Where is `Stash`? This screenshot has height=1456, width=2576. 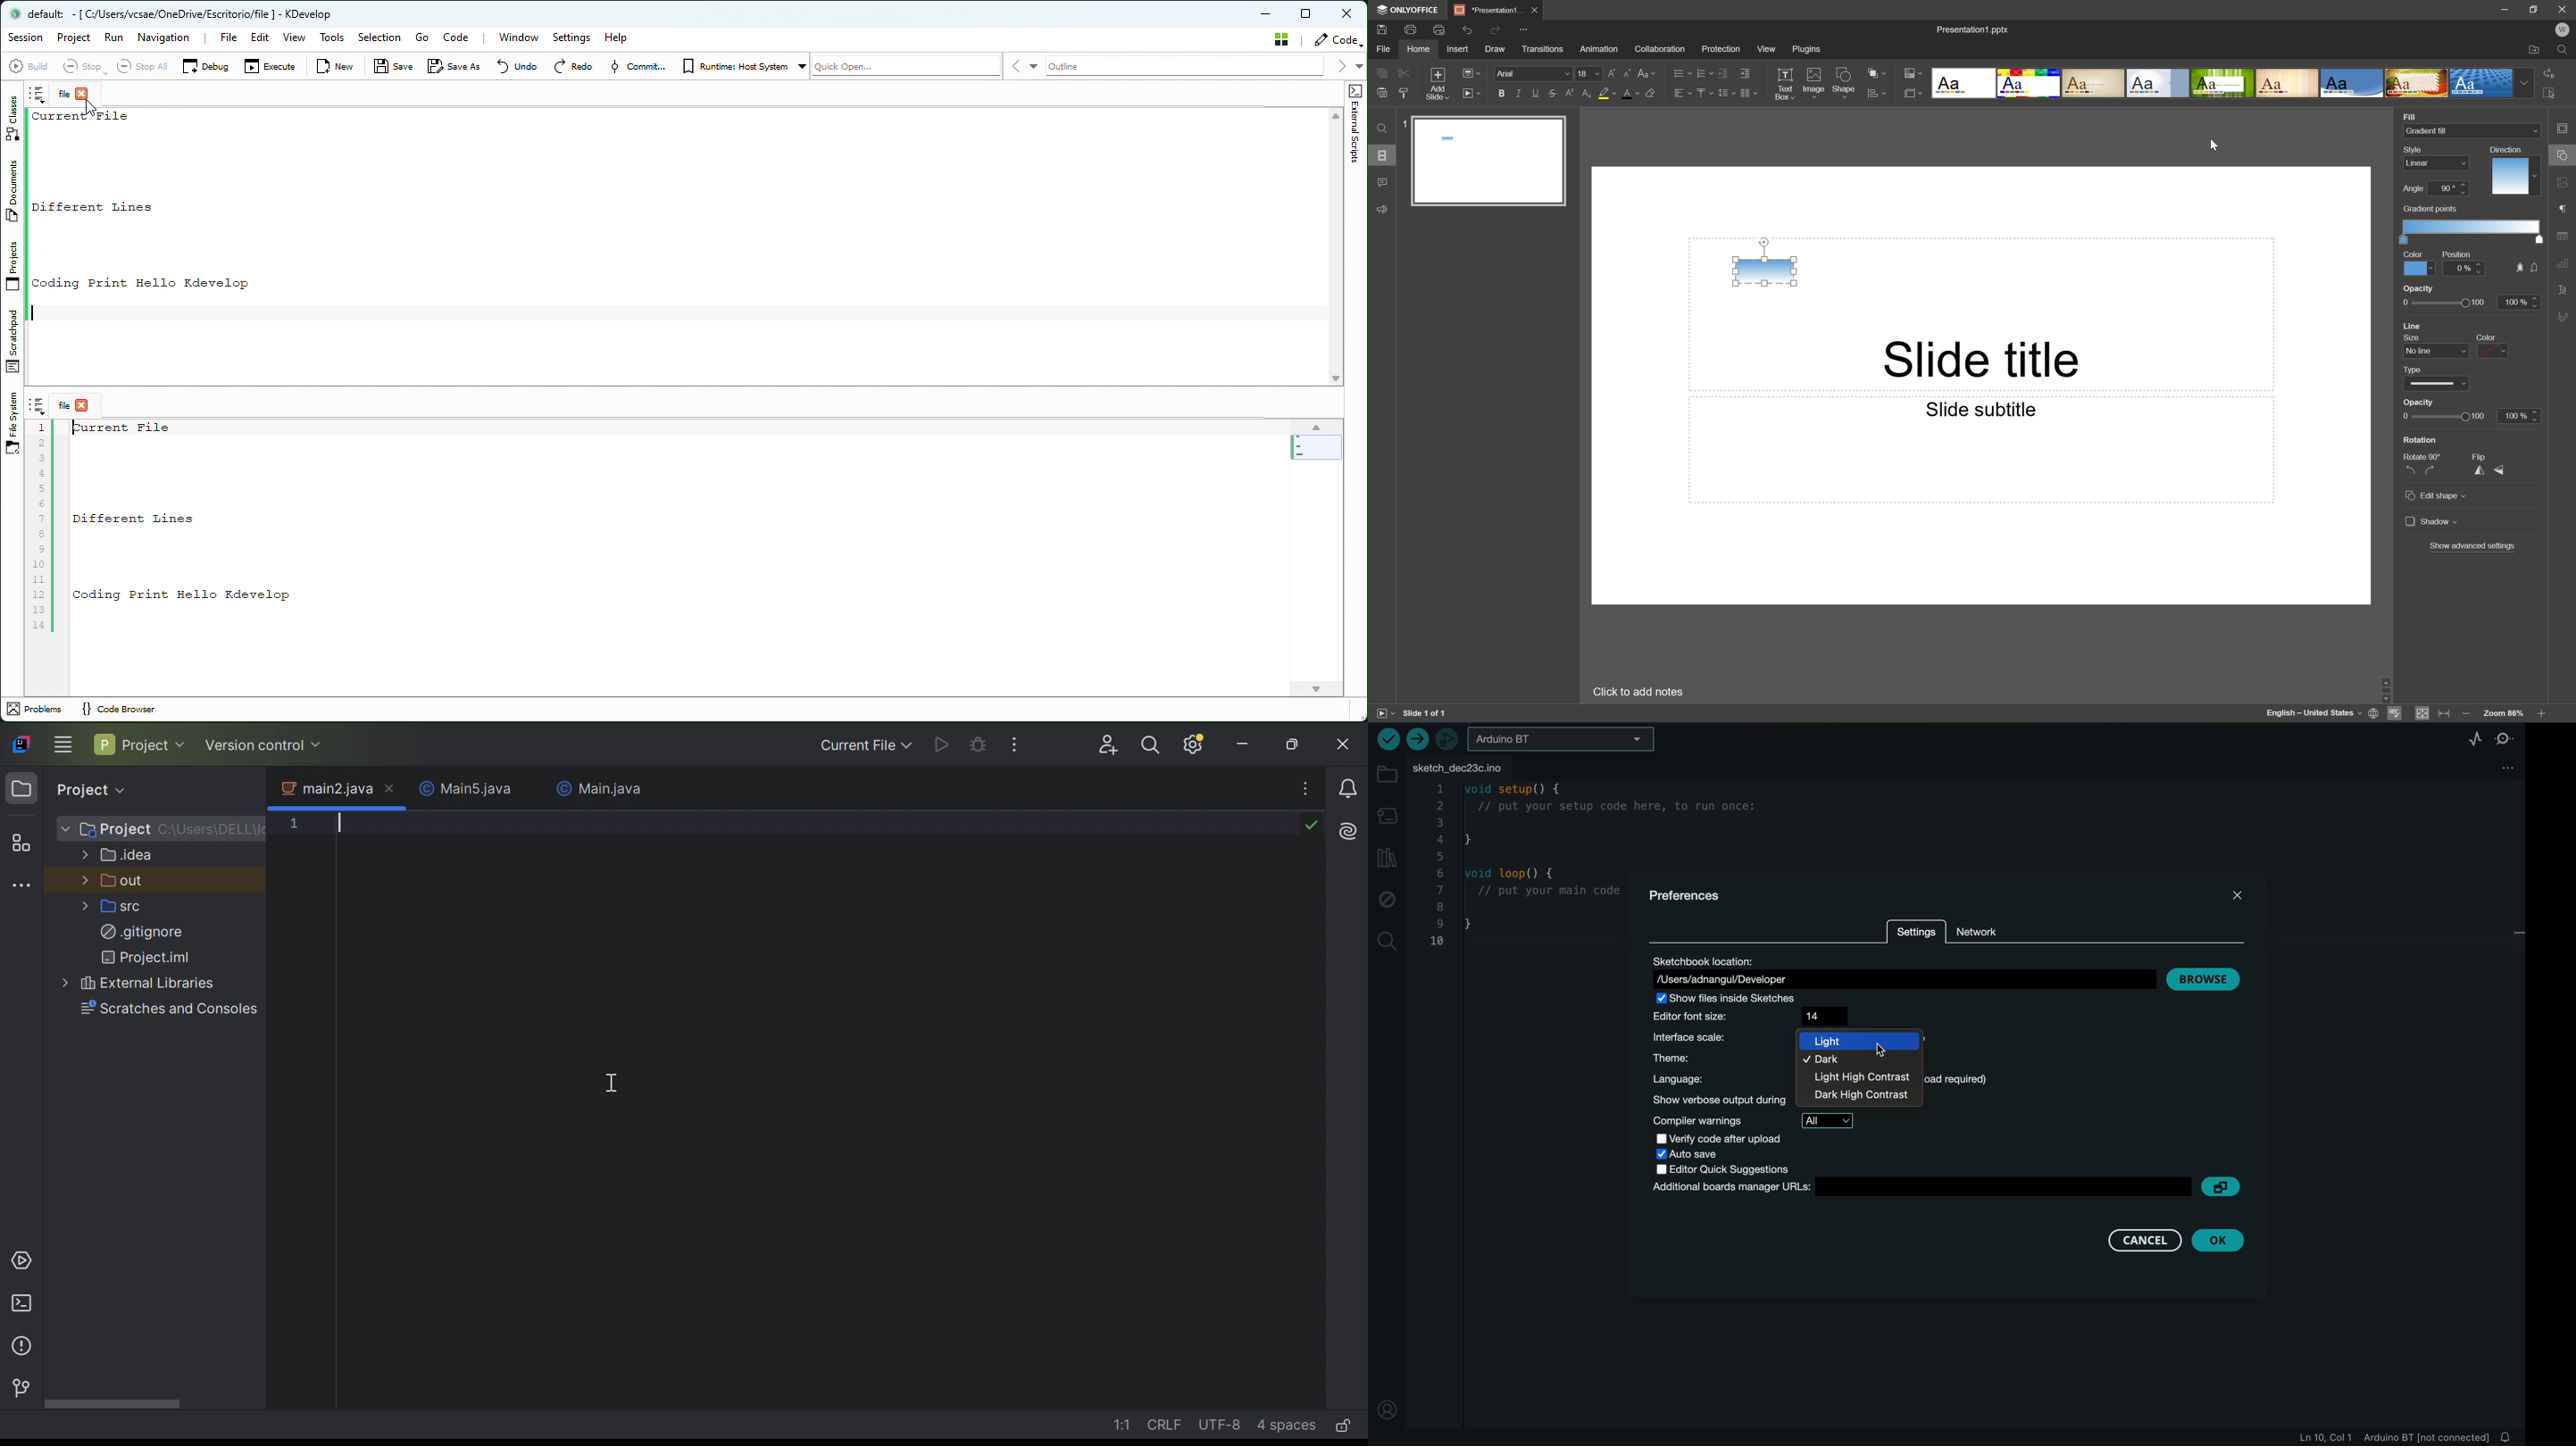 Stash is located at coordinates (1281, 39).